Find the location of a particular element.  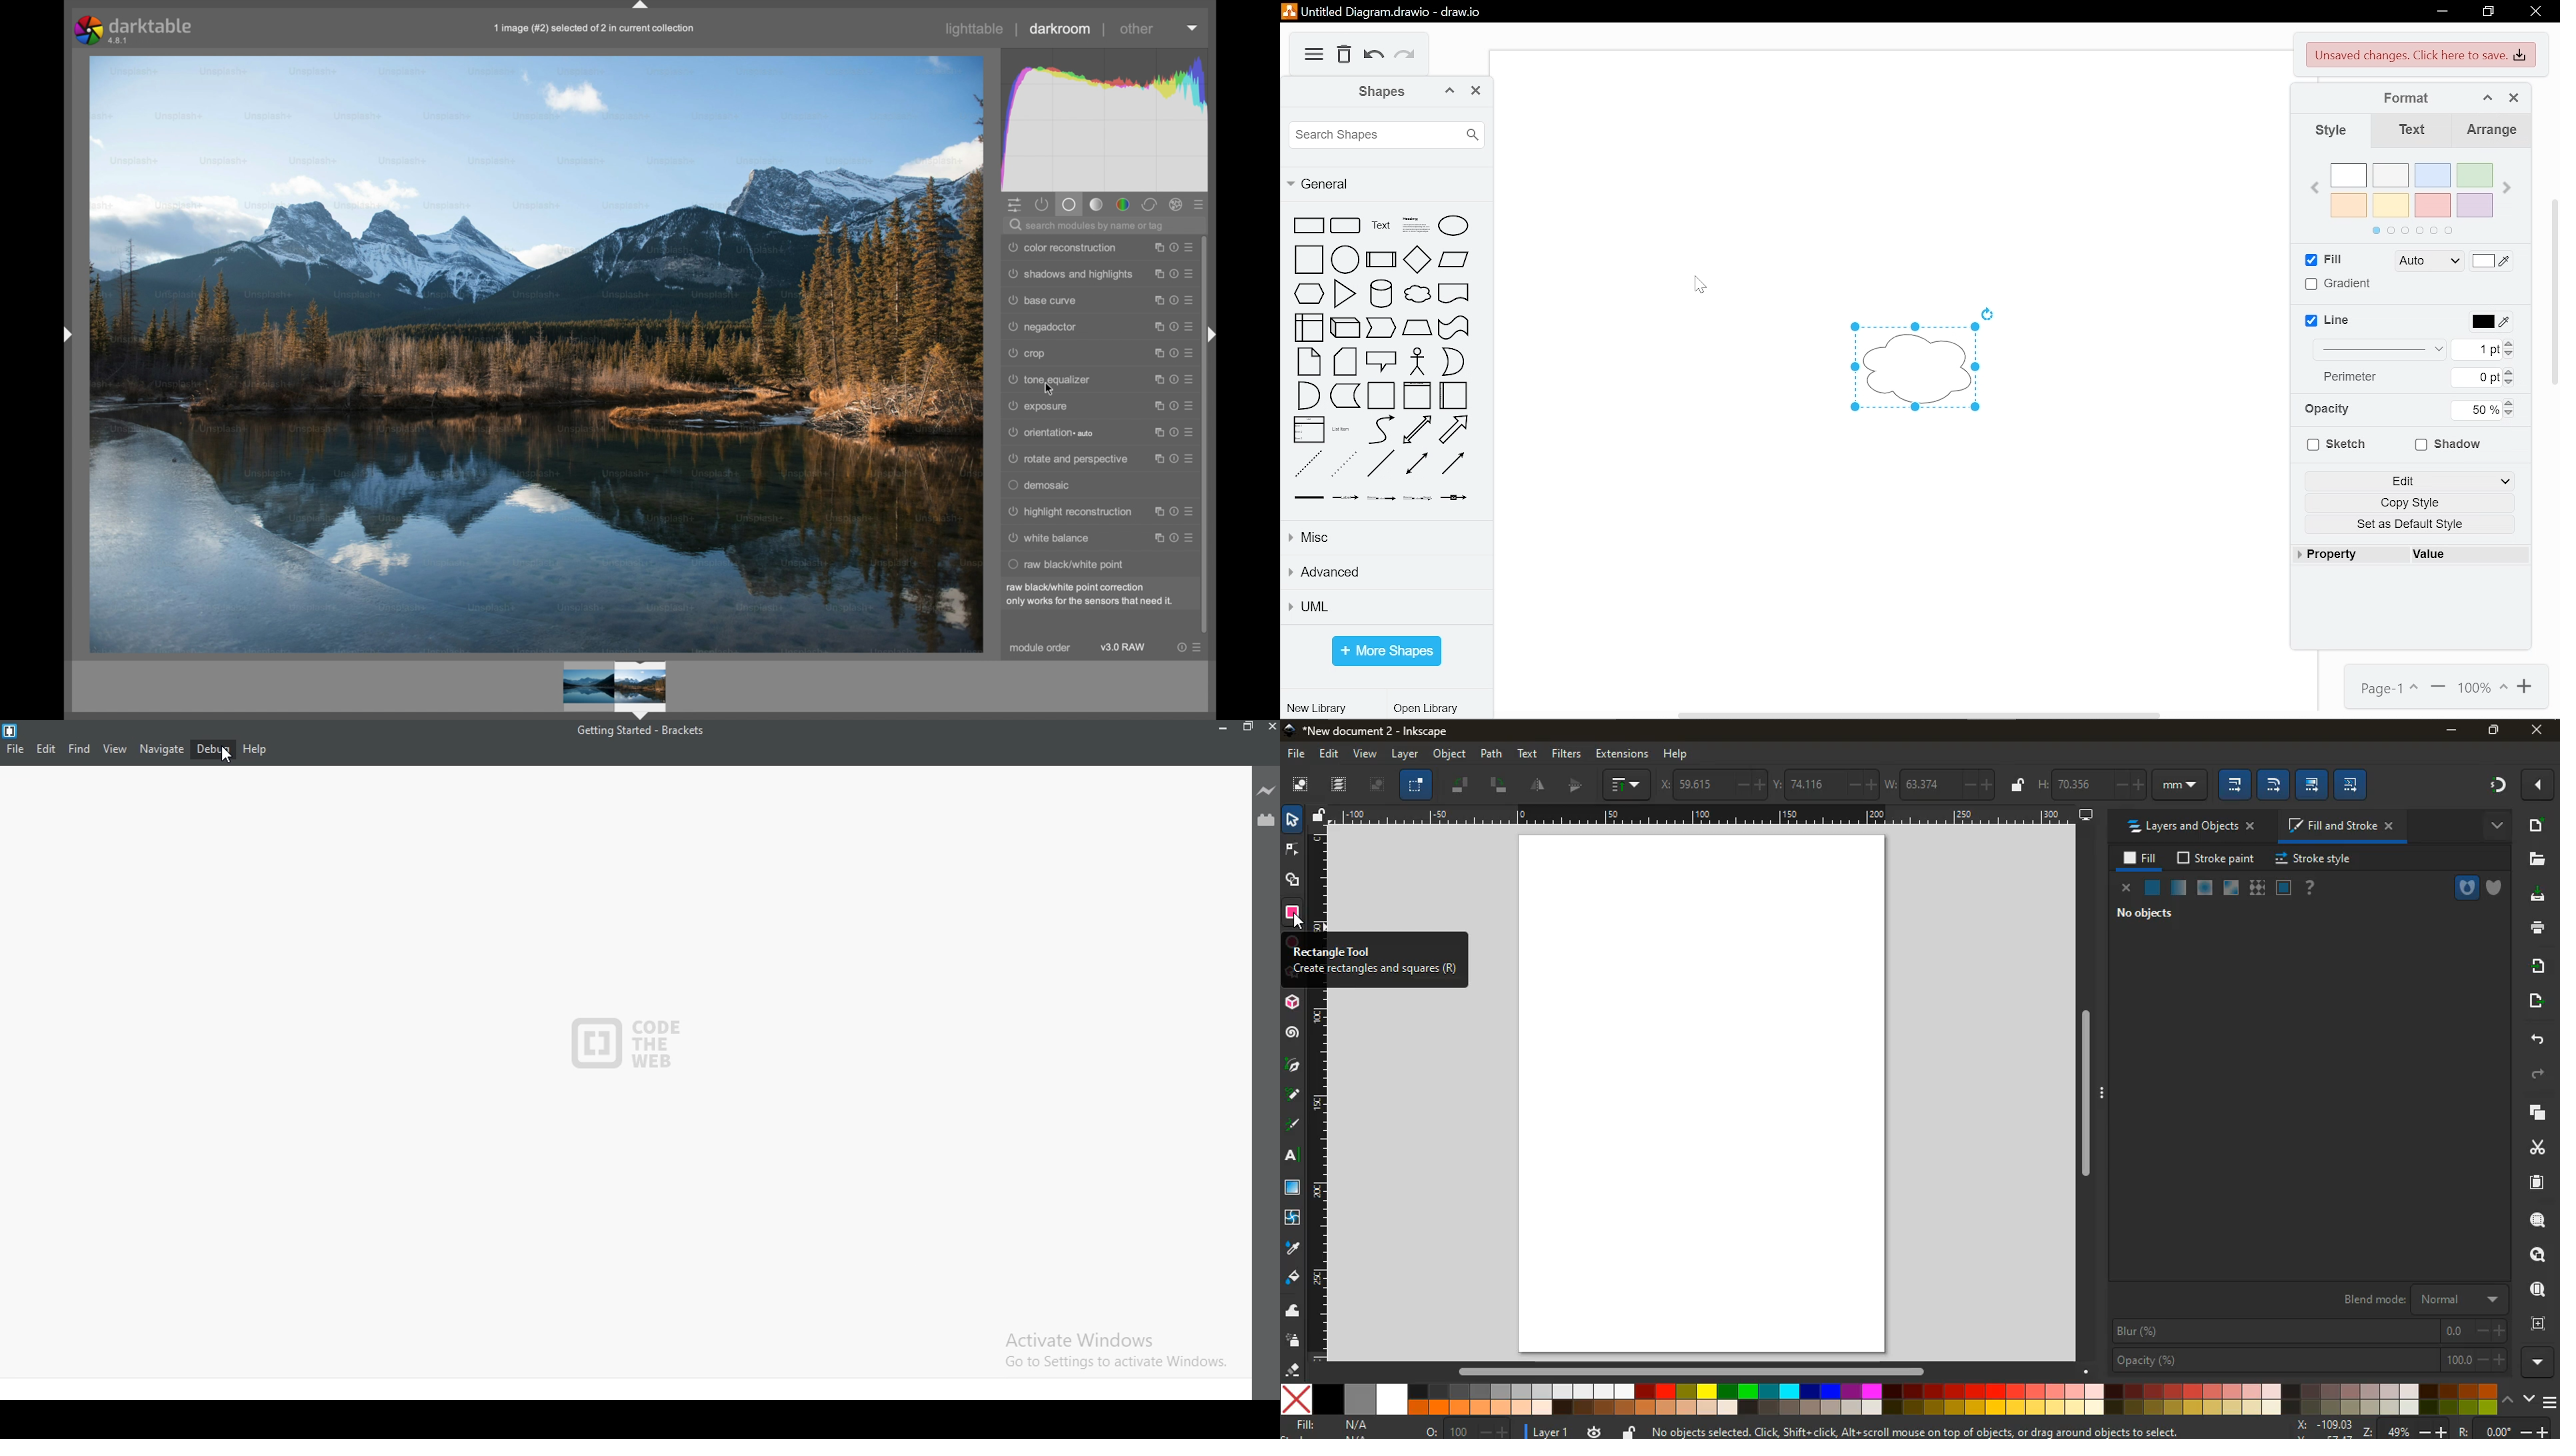

Rotate diagram is located at coordinates (1987, 314).